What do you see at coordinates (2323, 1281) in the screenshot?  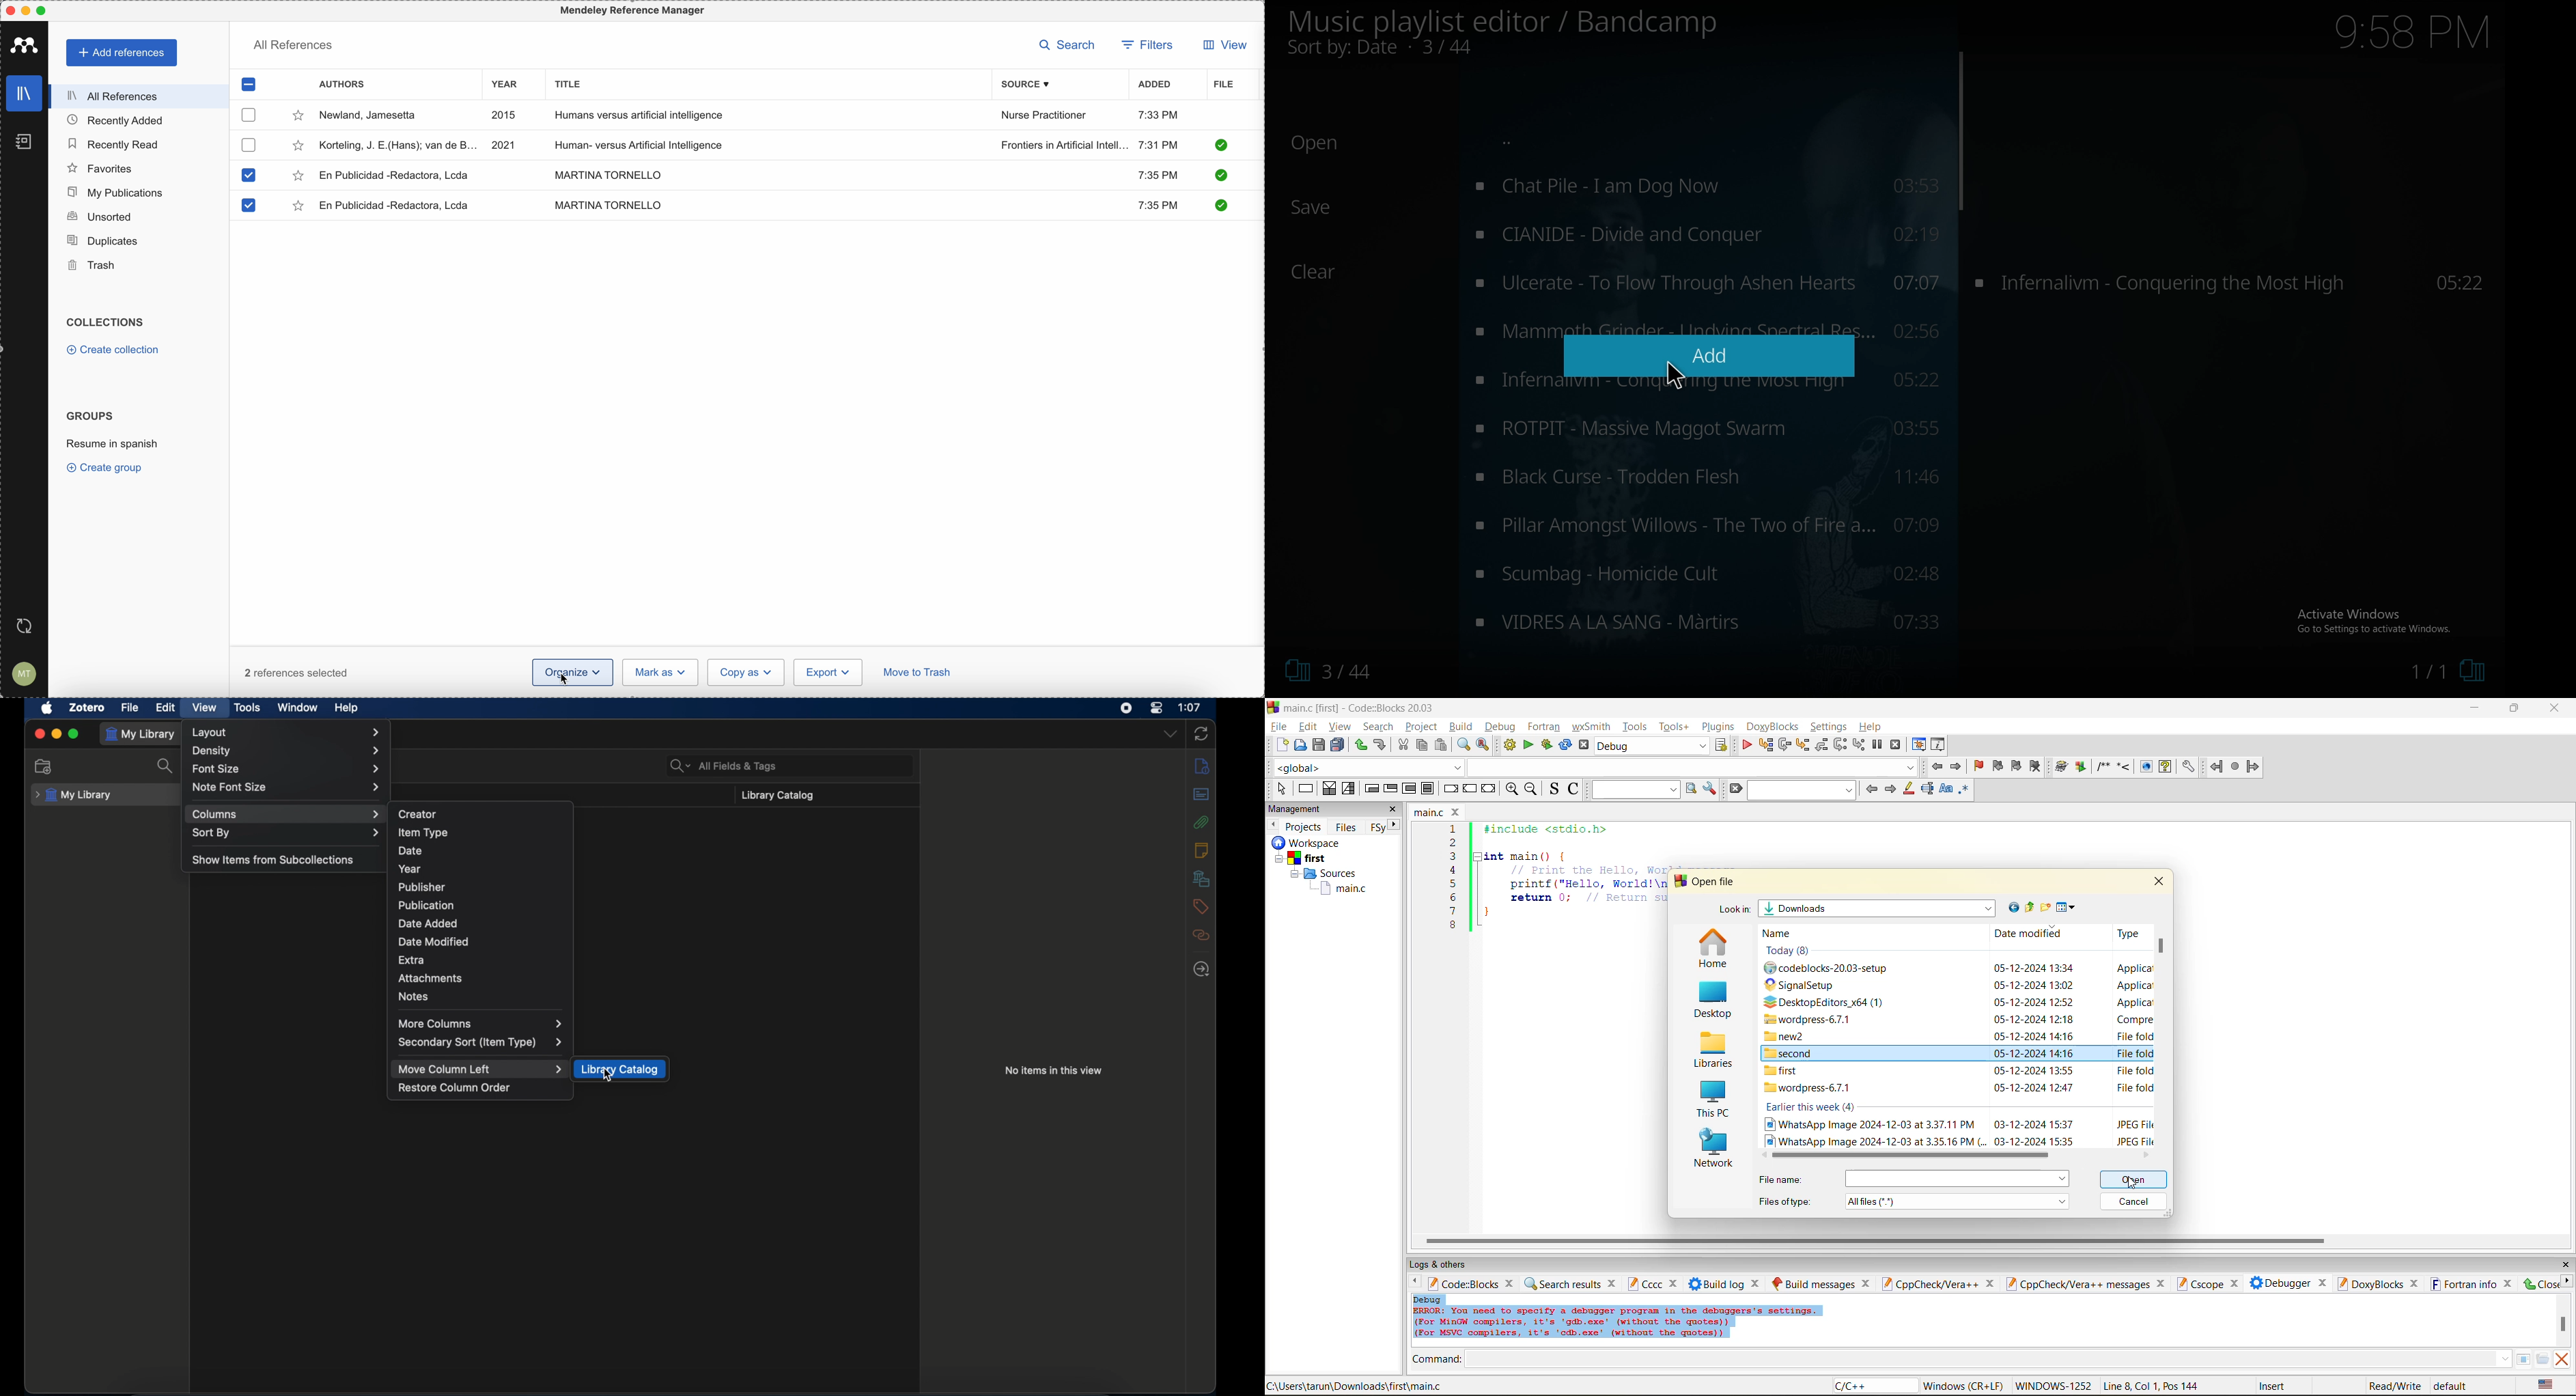 I see `close` at bounding box center [2323, 1281].